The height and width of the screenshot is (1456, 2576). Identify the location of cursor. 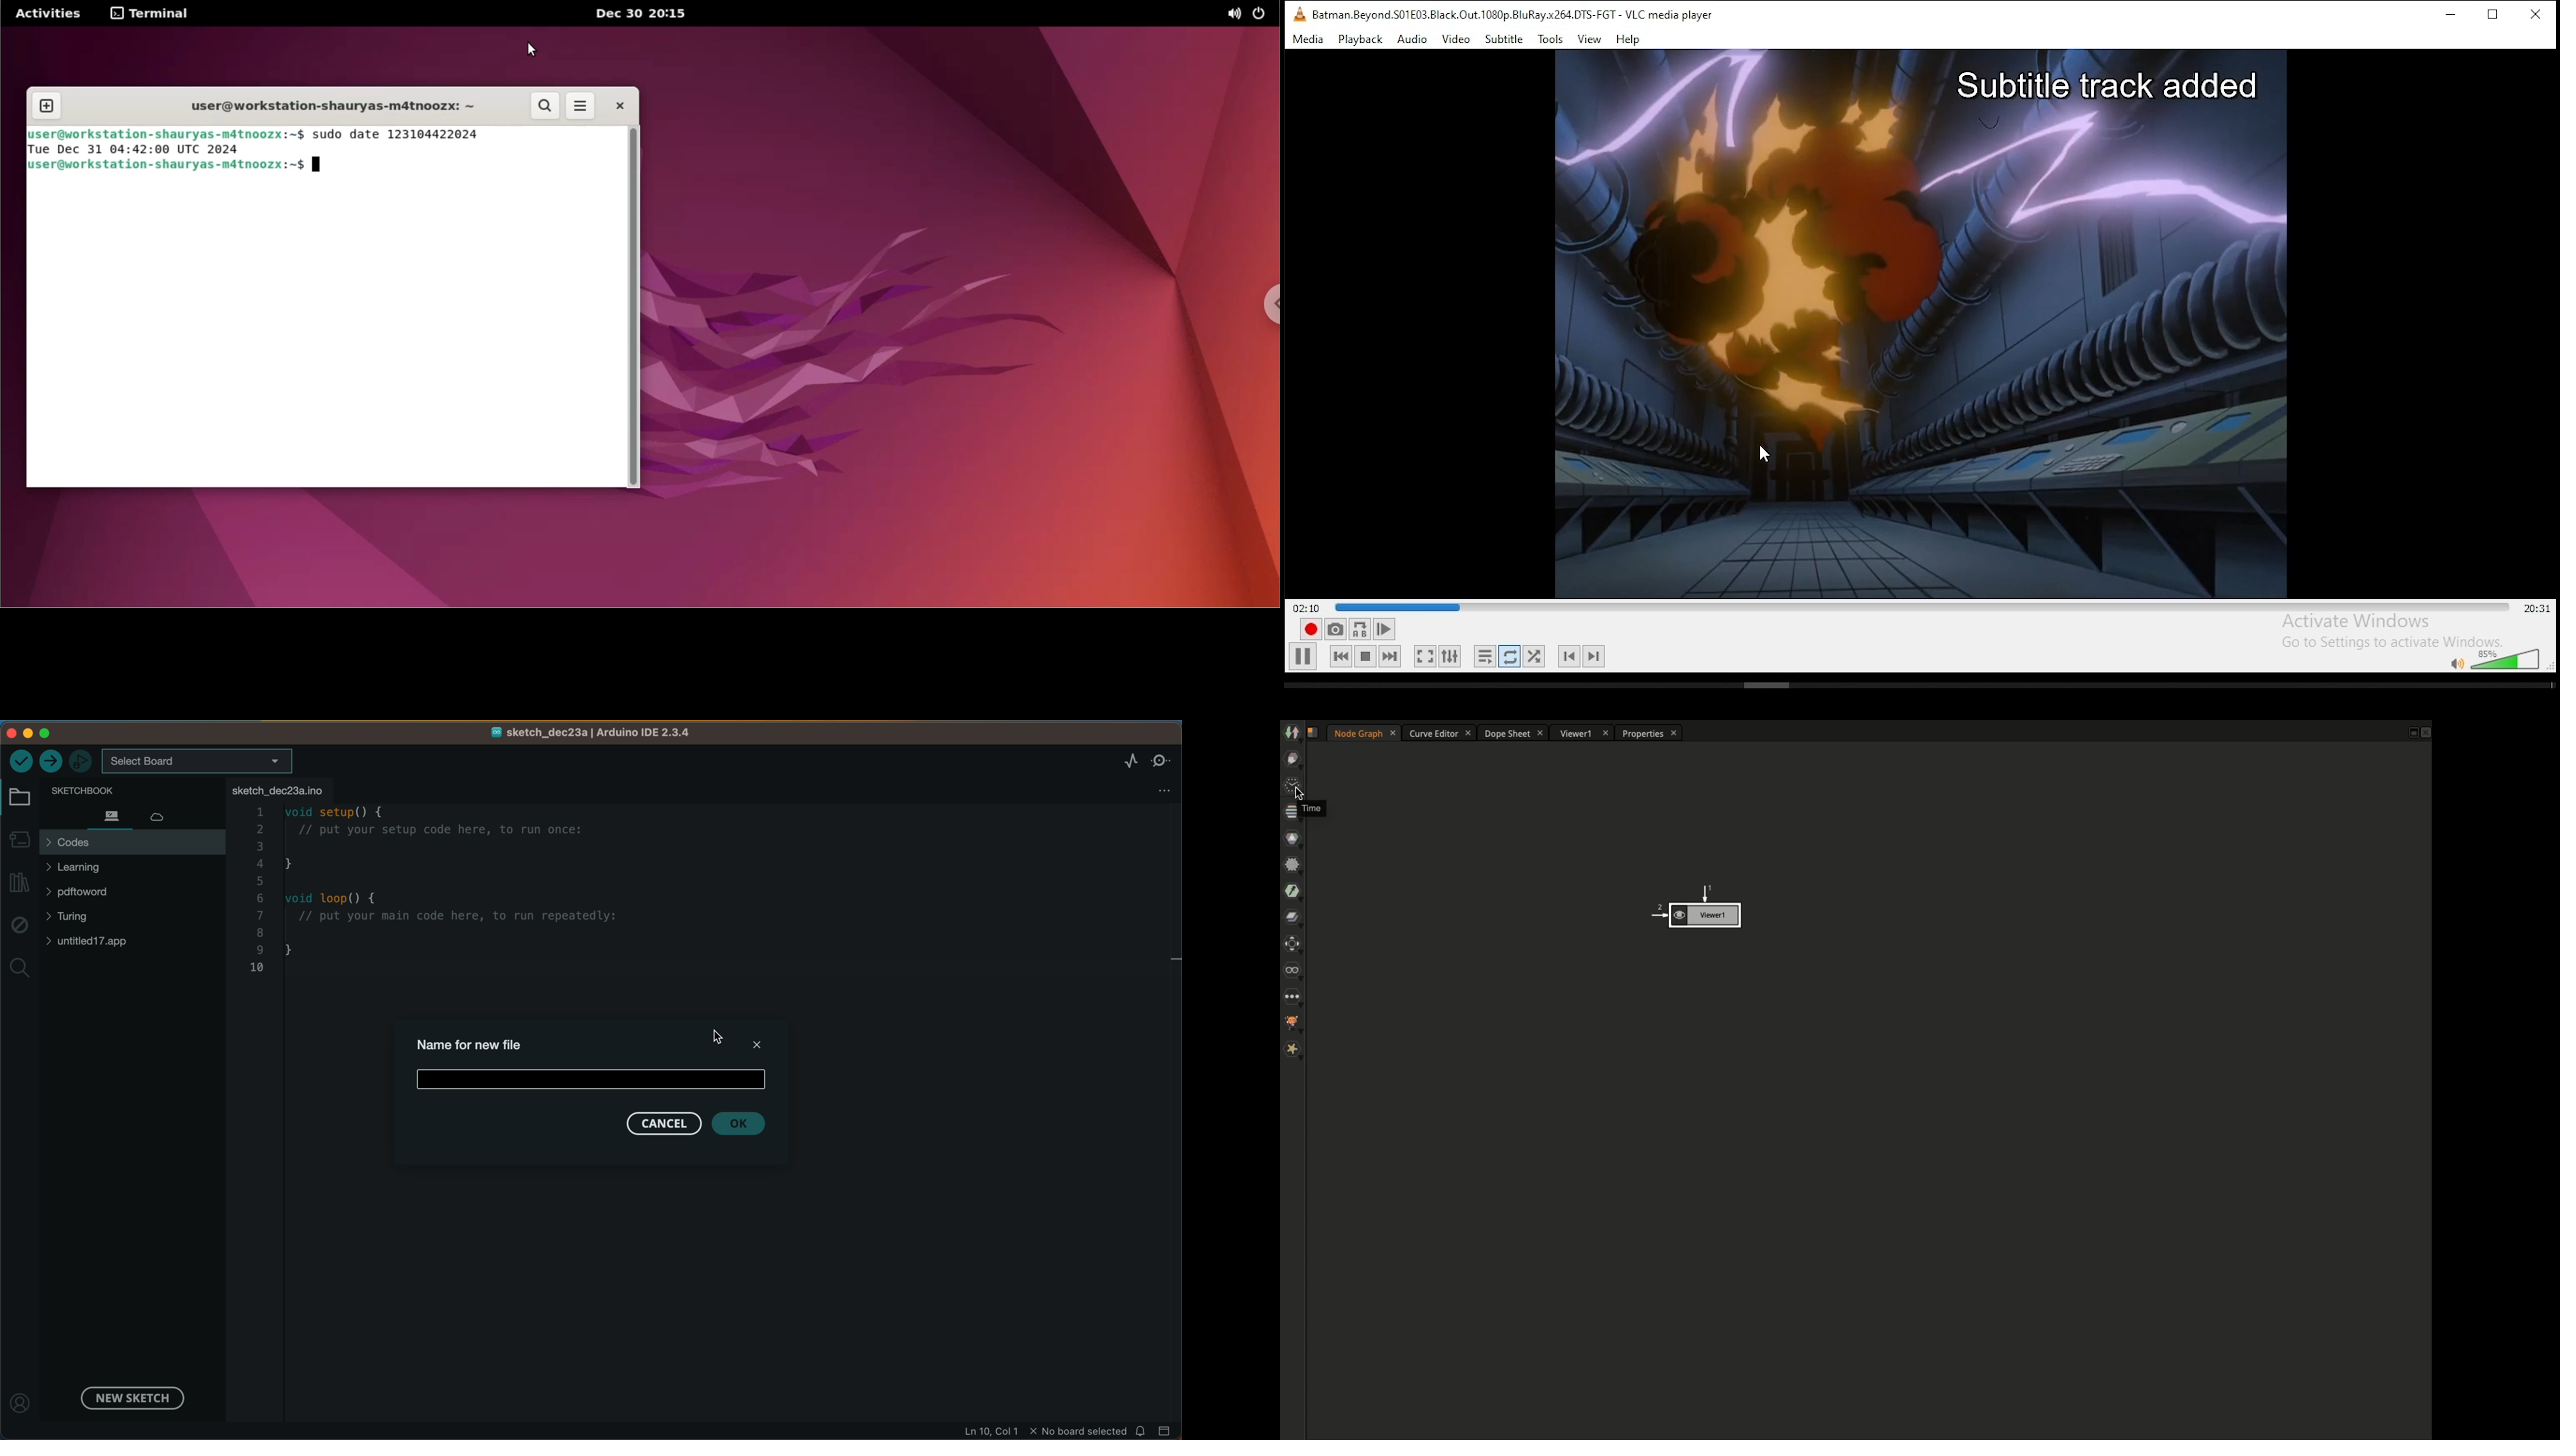
(723, 1040).